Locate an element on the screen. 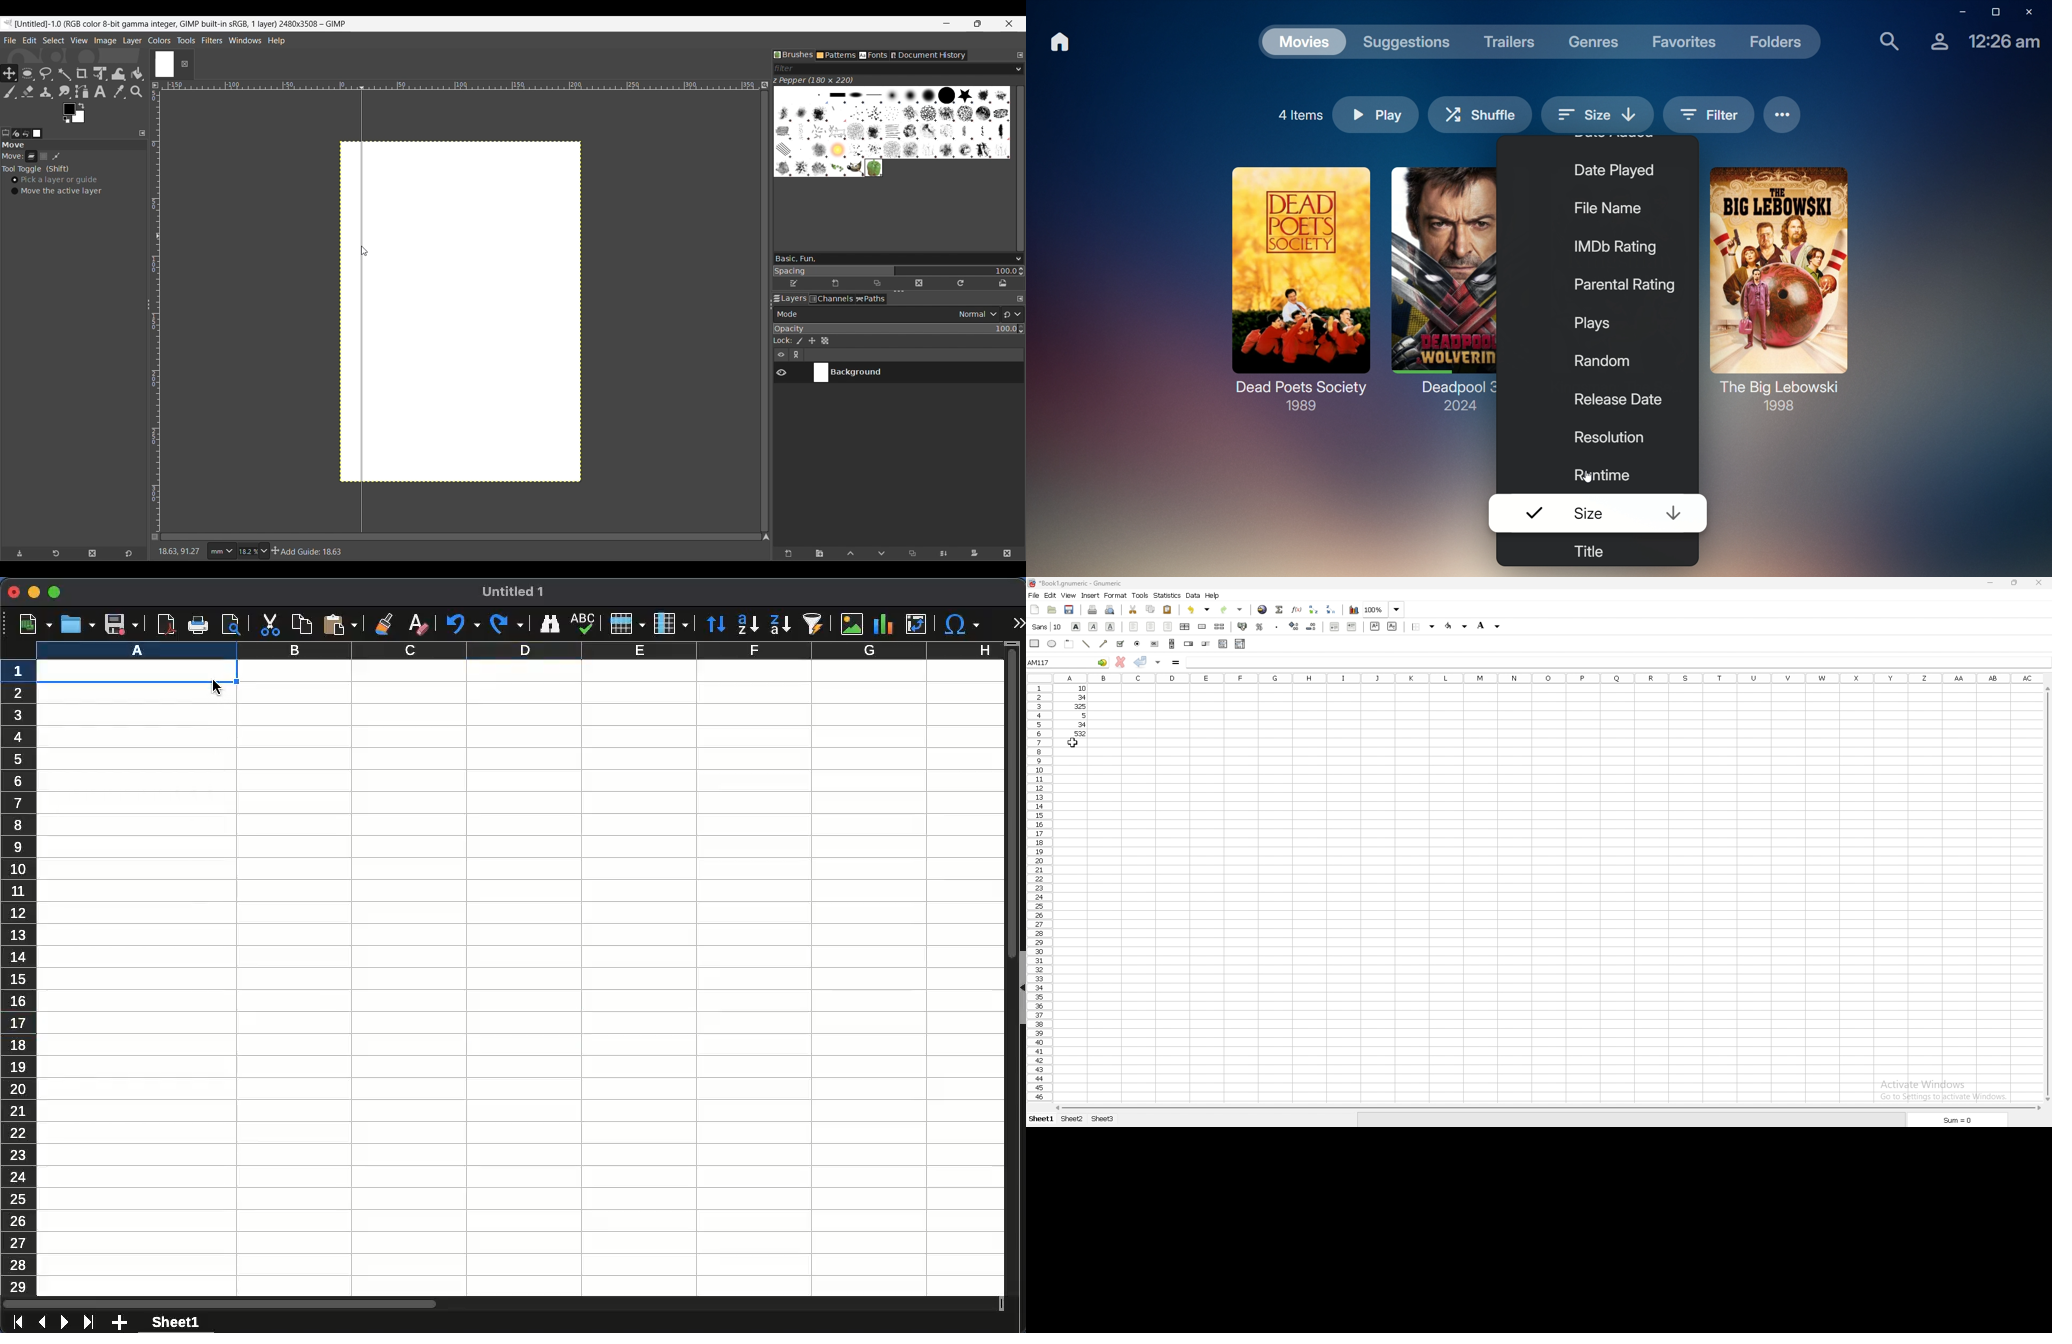 Image resolution: width=2072 pixels, height=1344 pixels. slider is located at coordinates (1206, 644).